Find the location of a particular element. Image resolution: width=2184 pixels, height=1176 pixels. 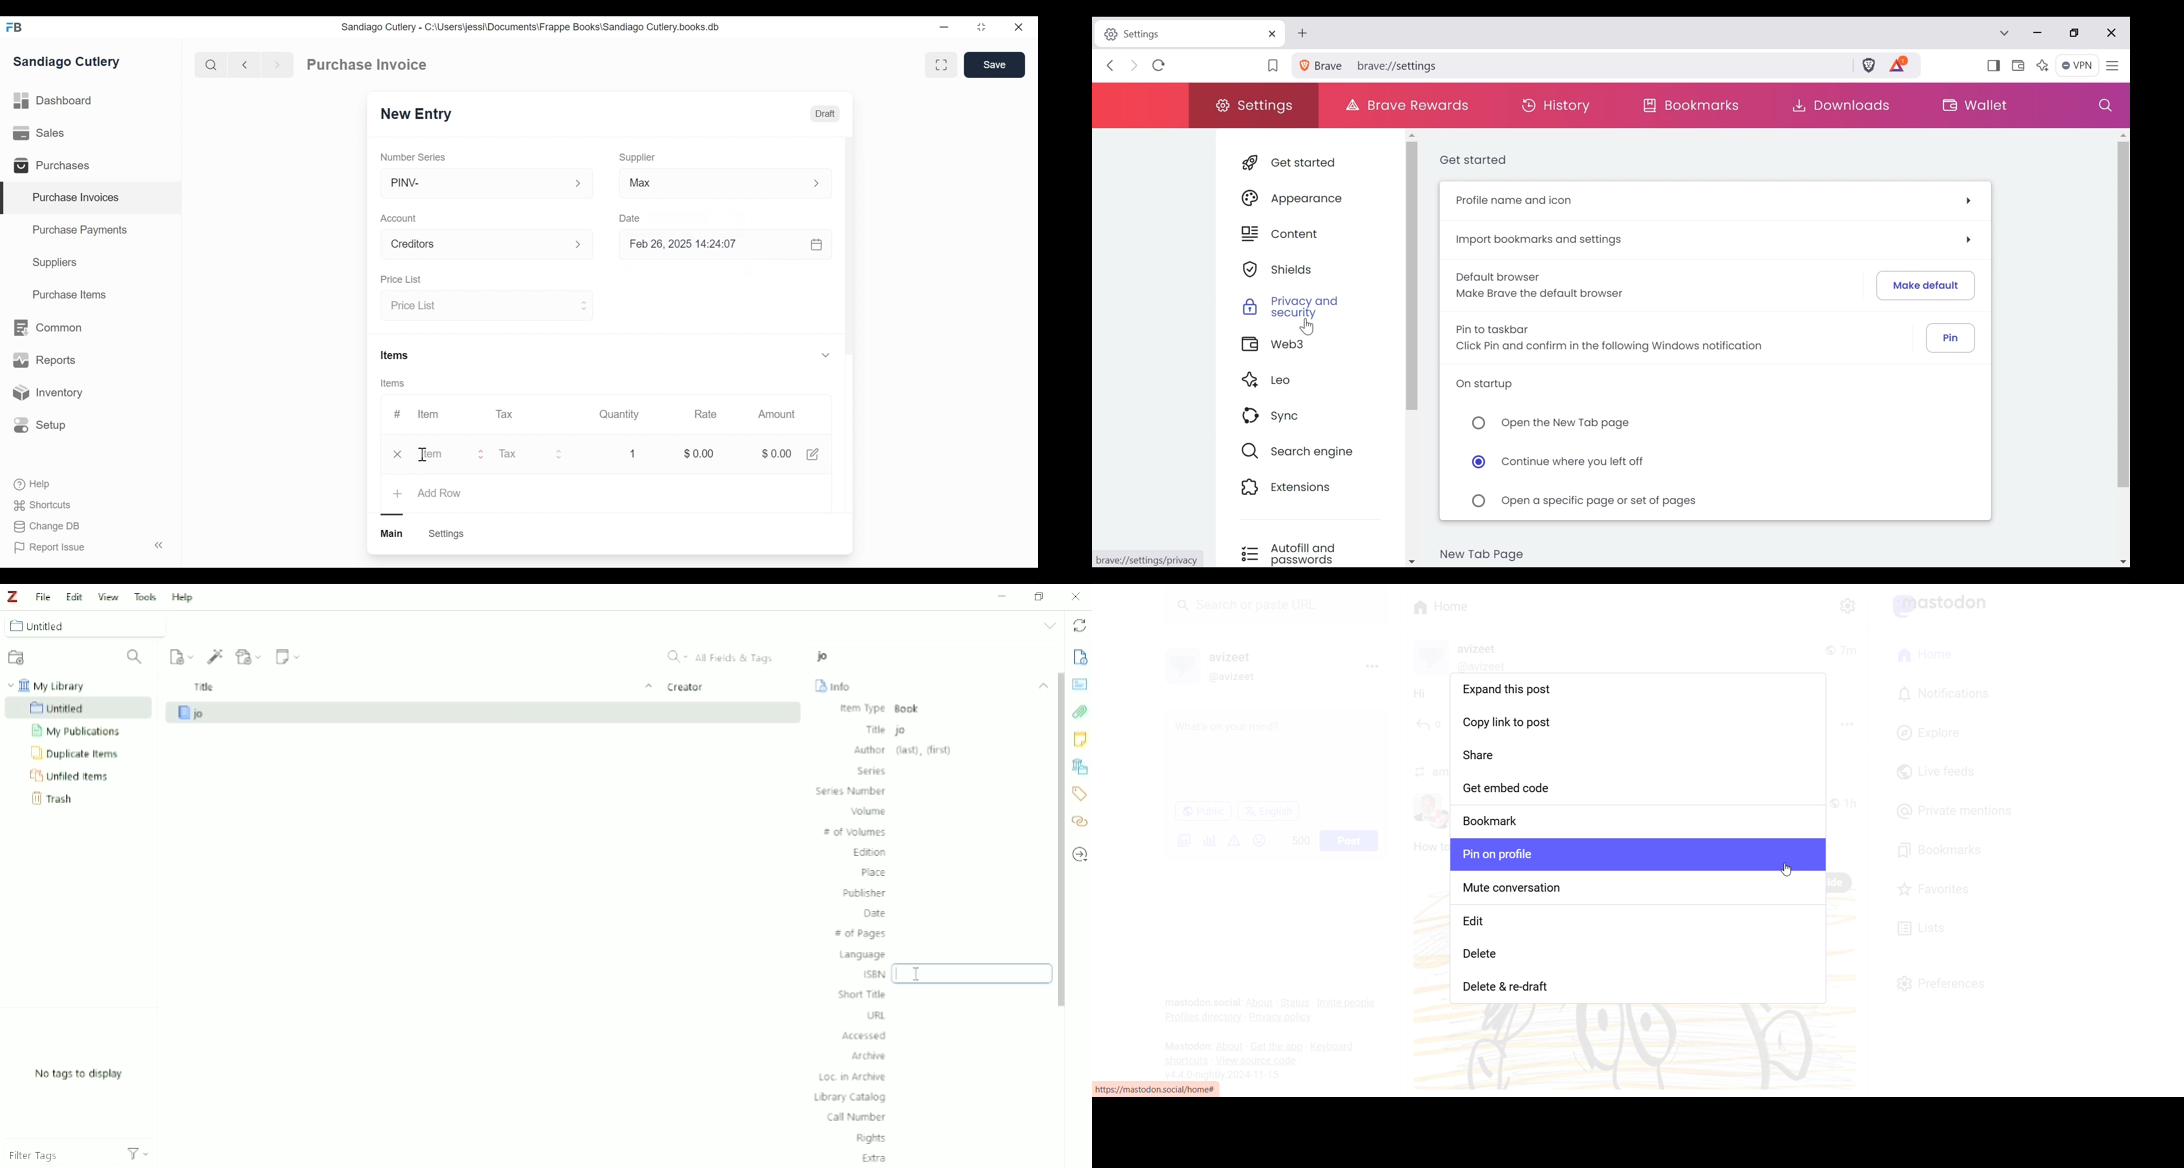

Title is located at coordinates (420, 687).